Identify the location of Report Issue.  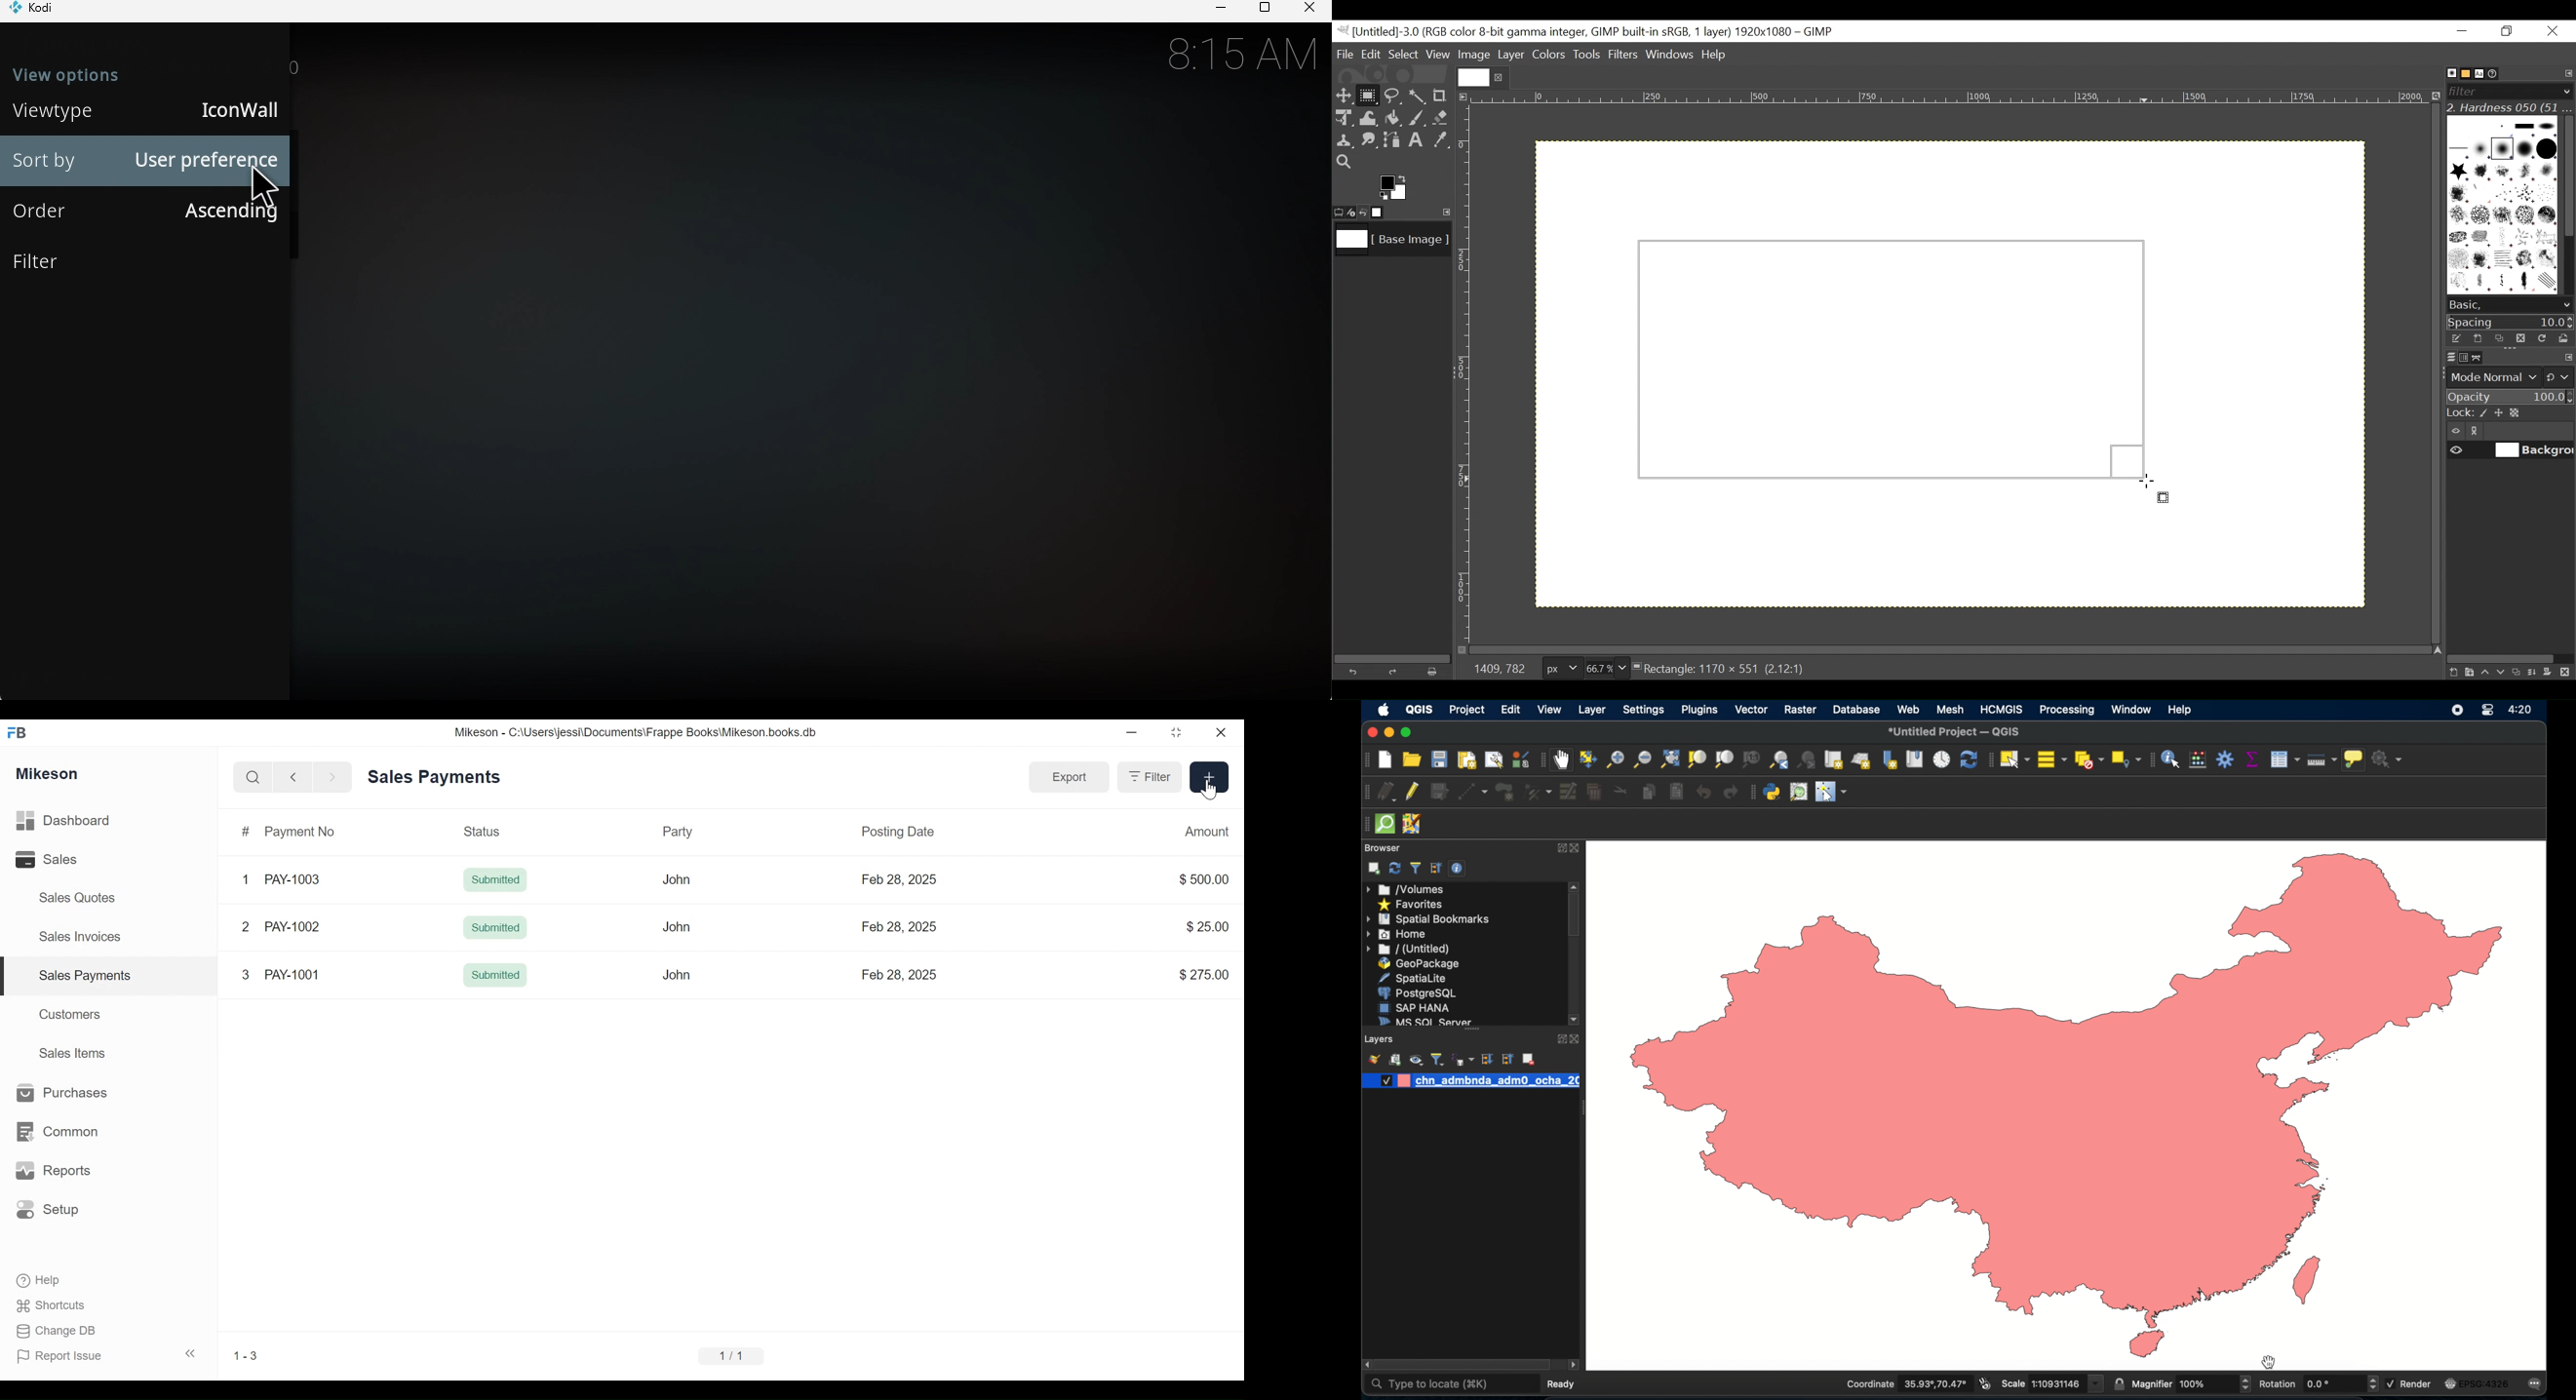
(65, 1357).